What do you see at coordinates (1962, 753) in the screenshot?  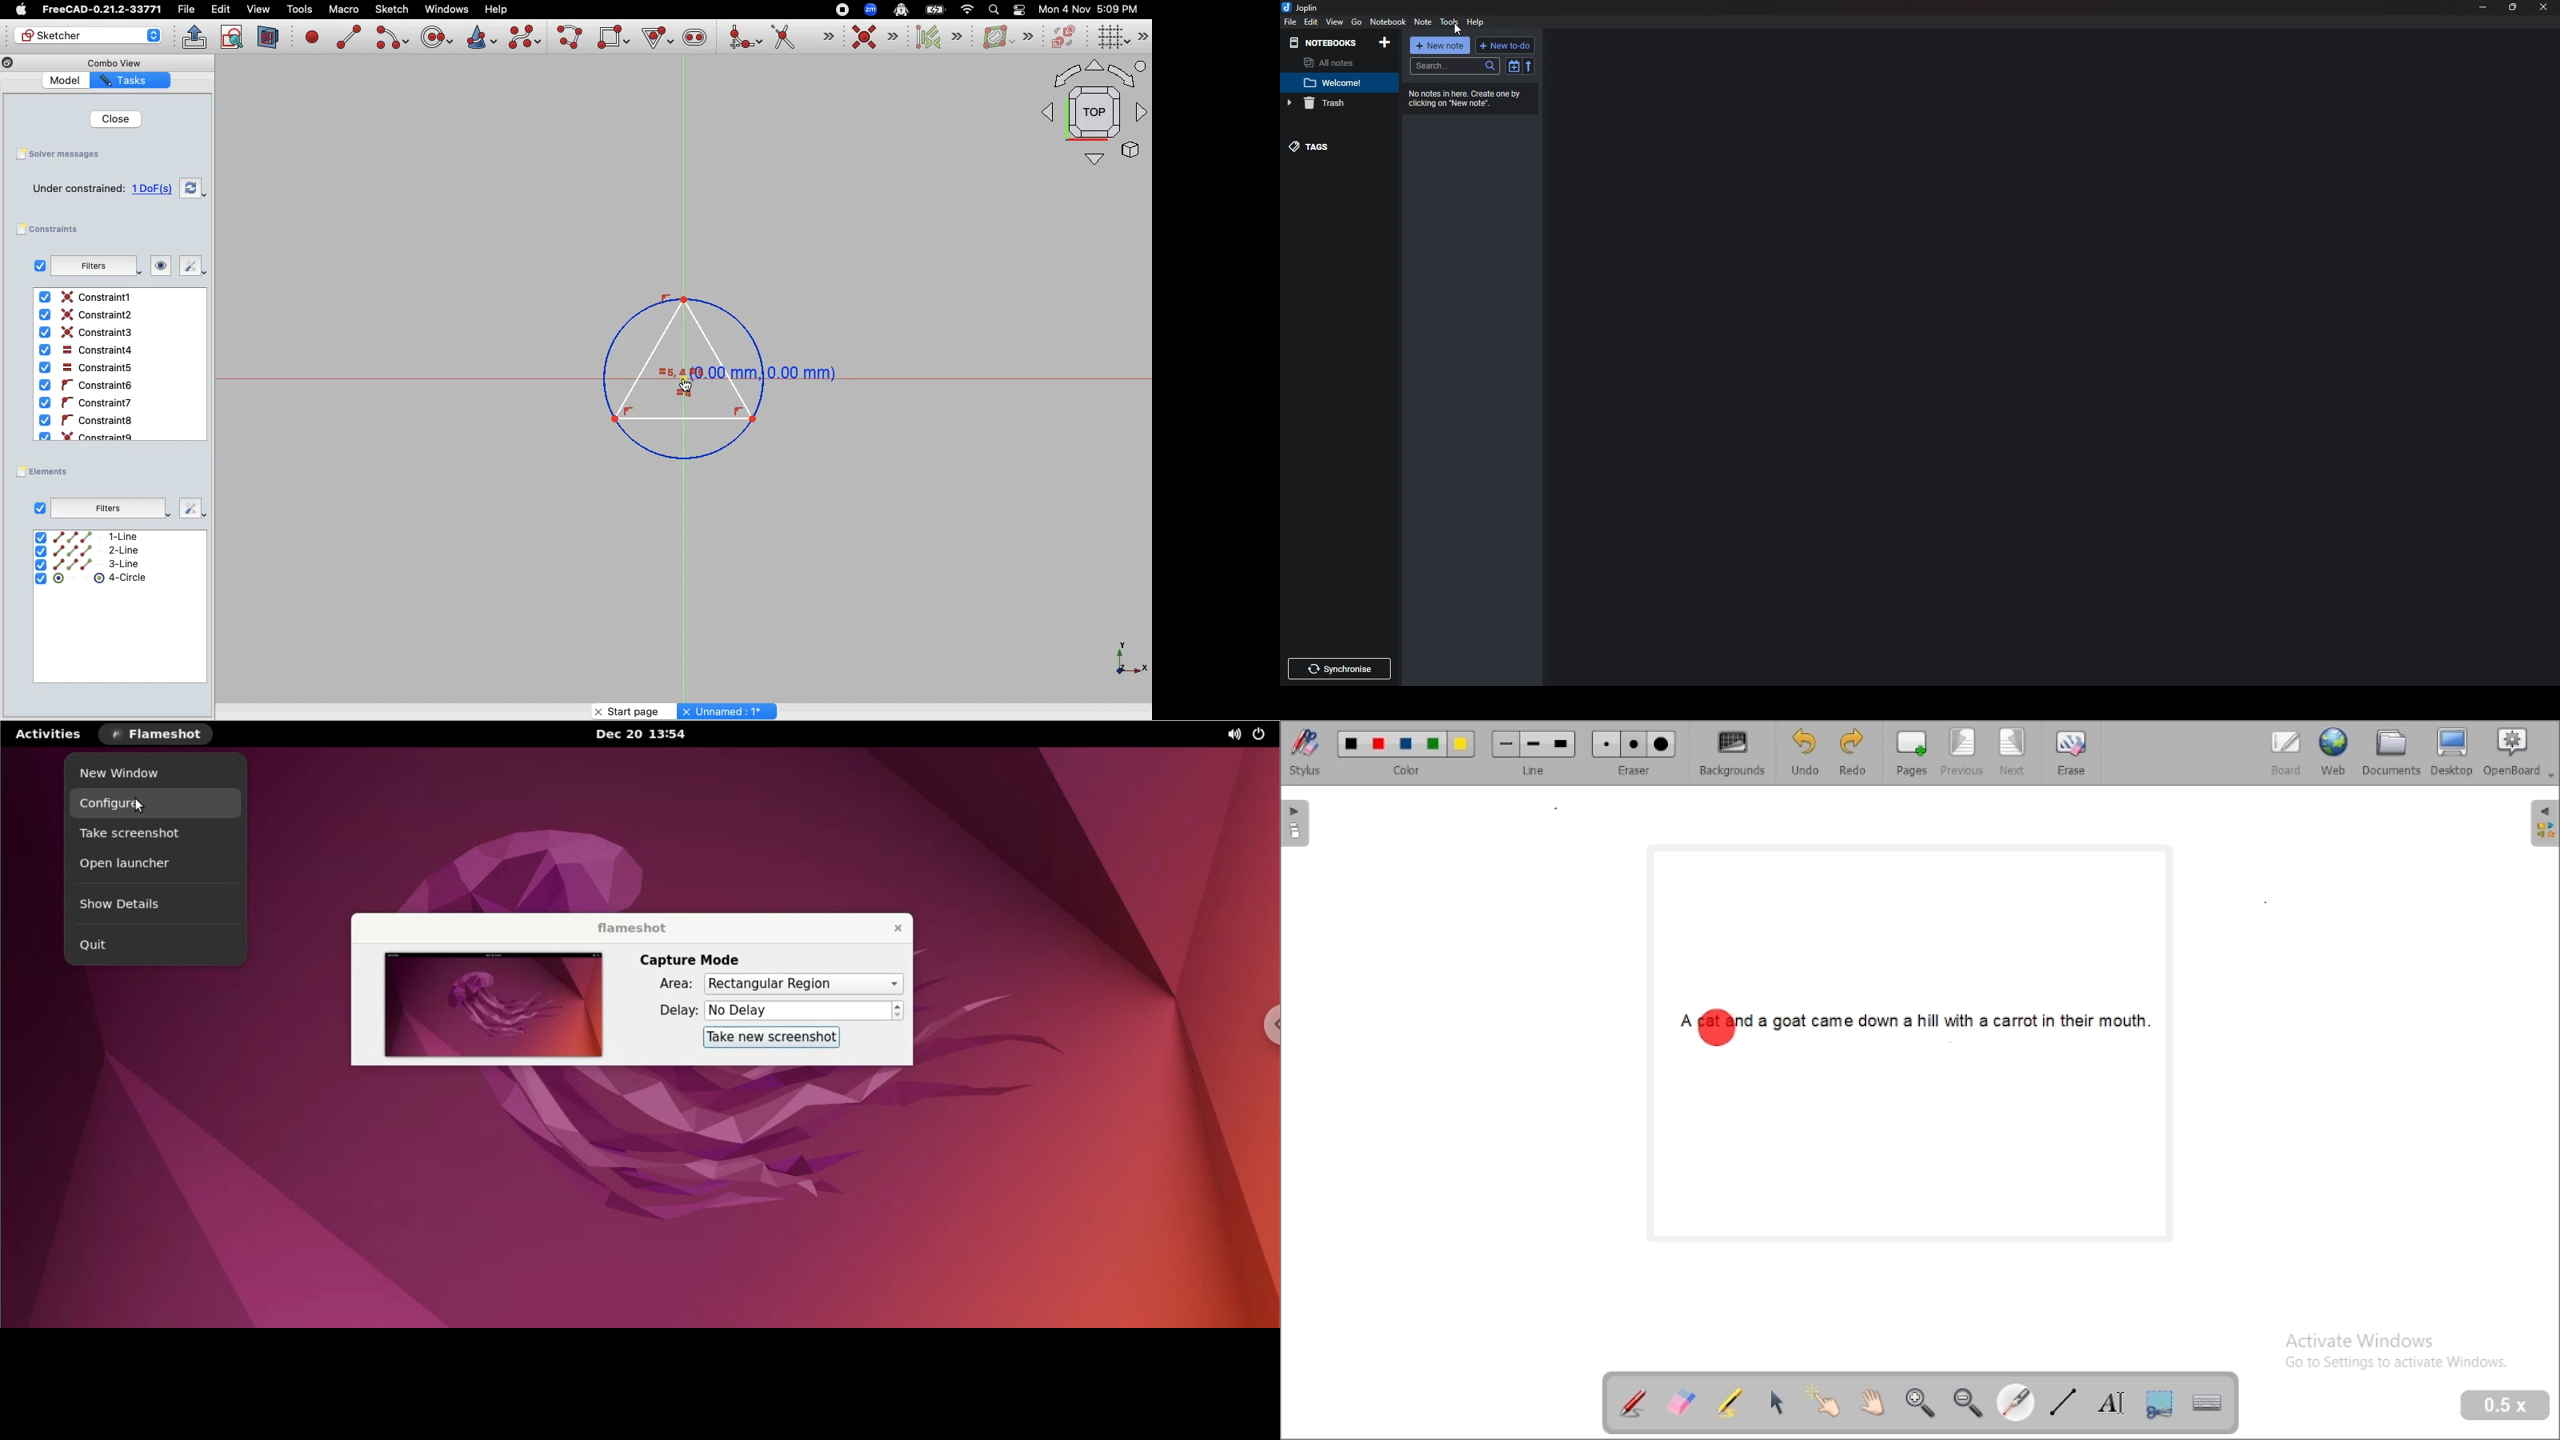 I see `previous` at bounding box center [1962, 753].